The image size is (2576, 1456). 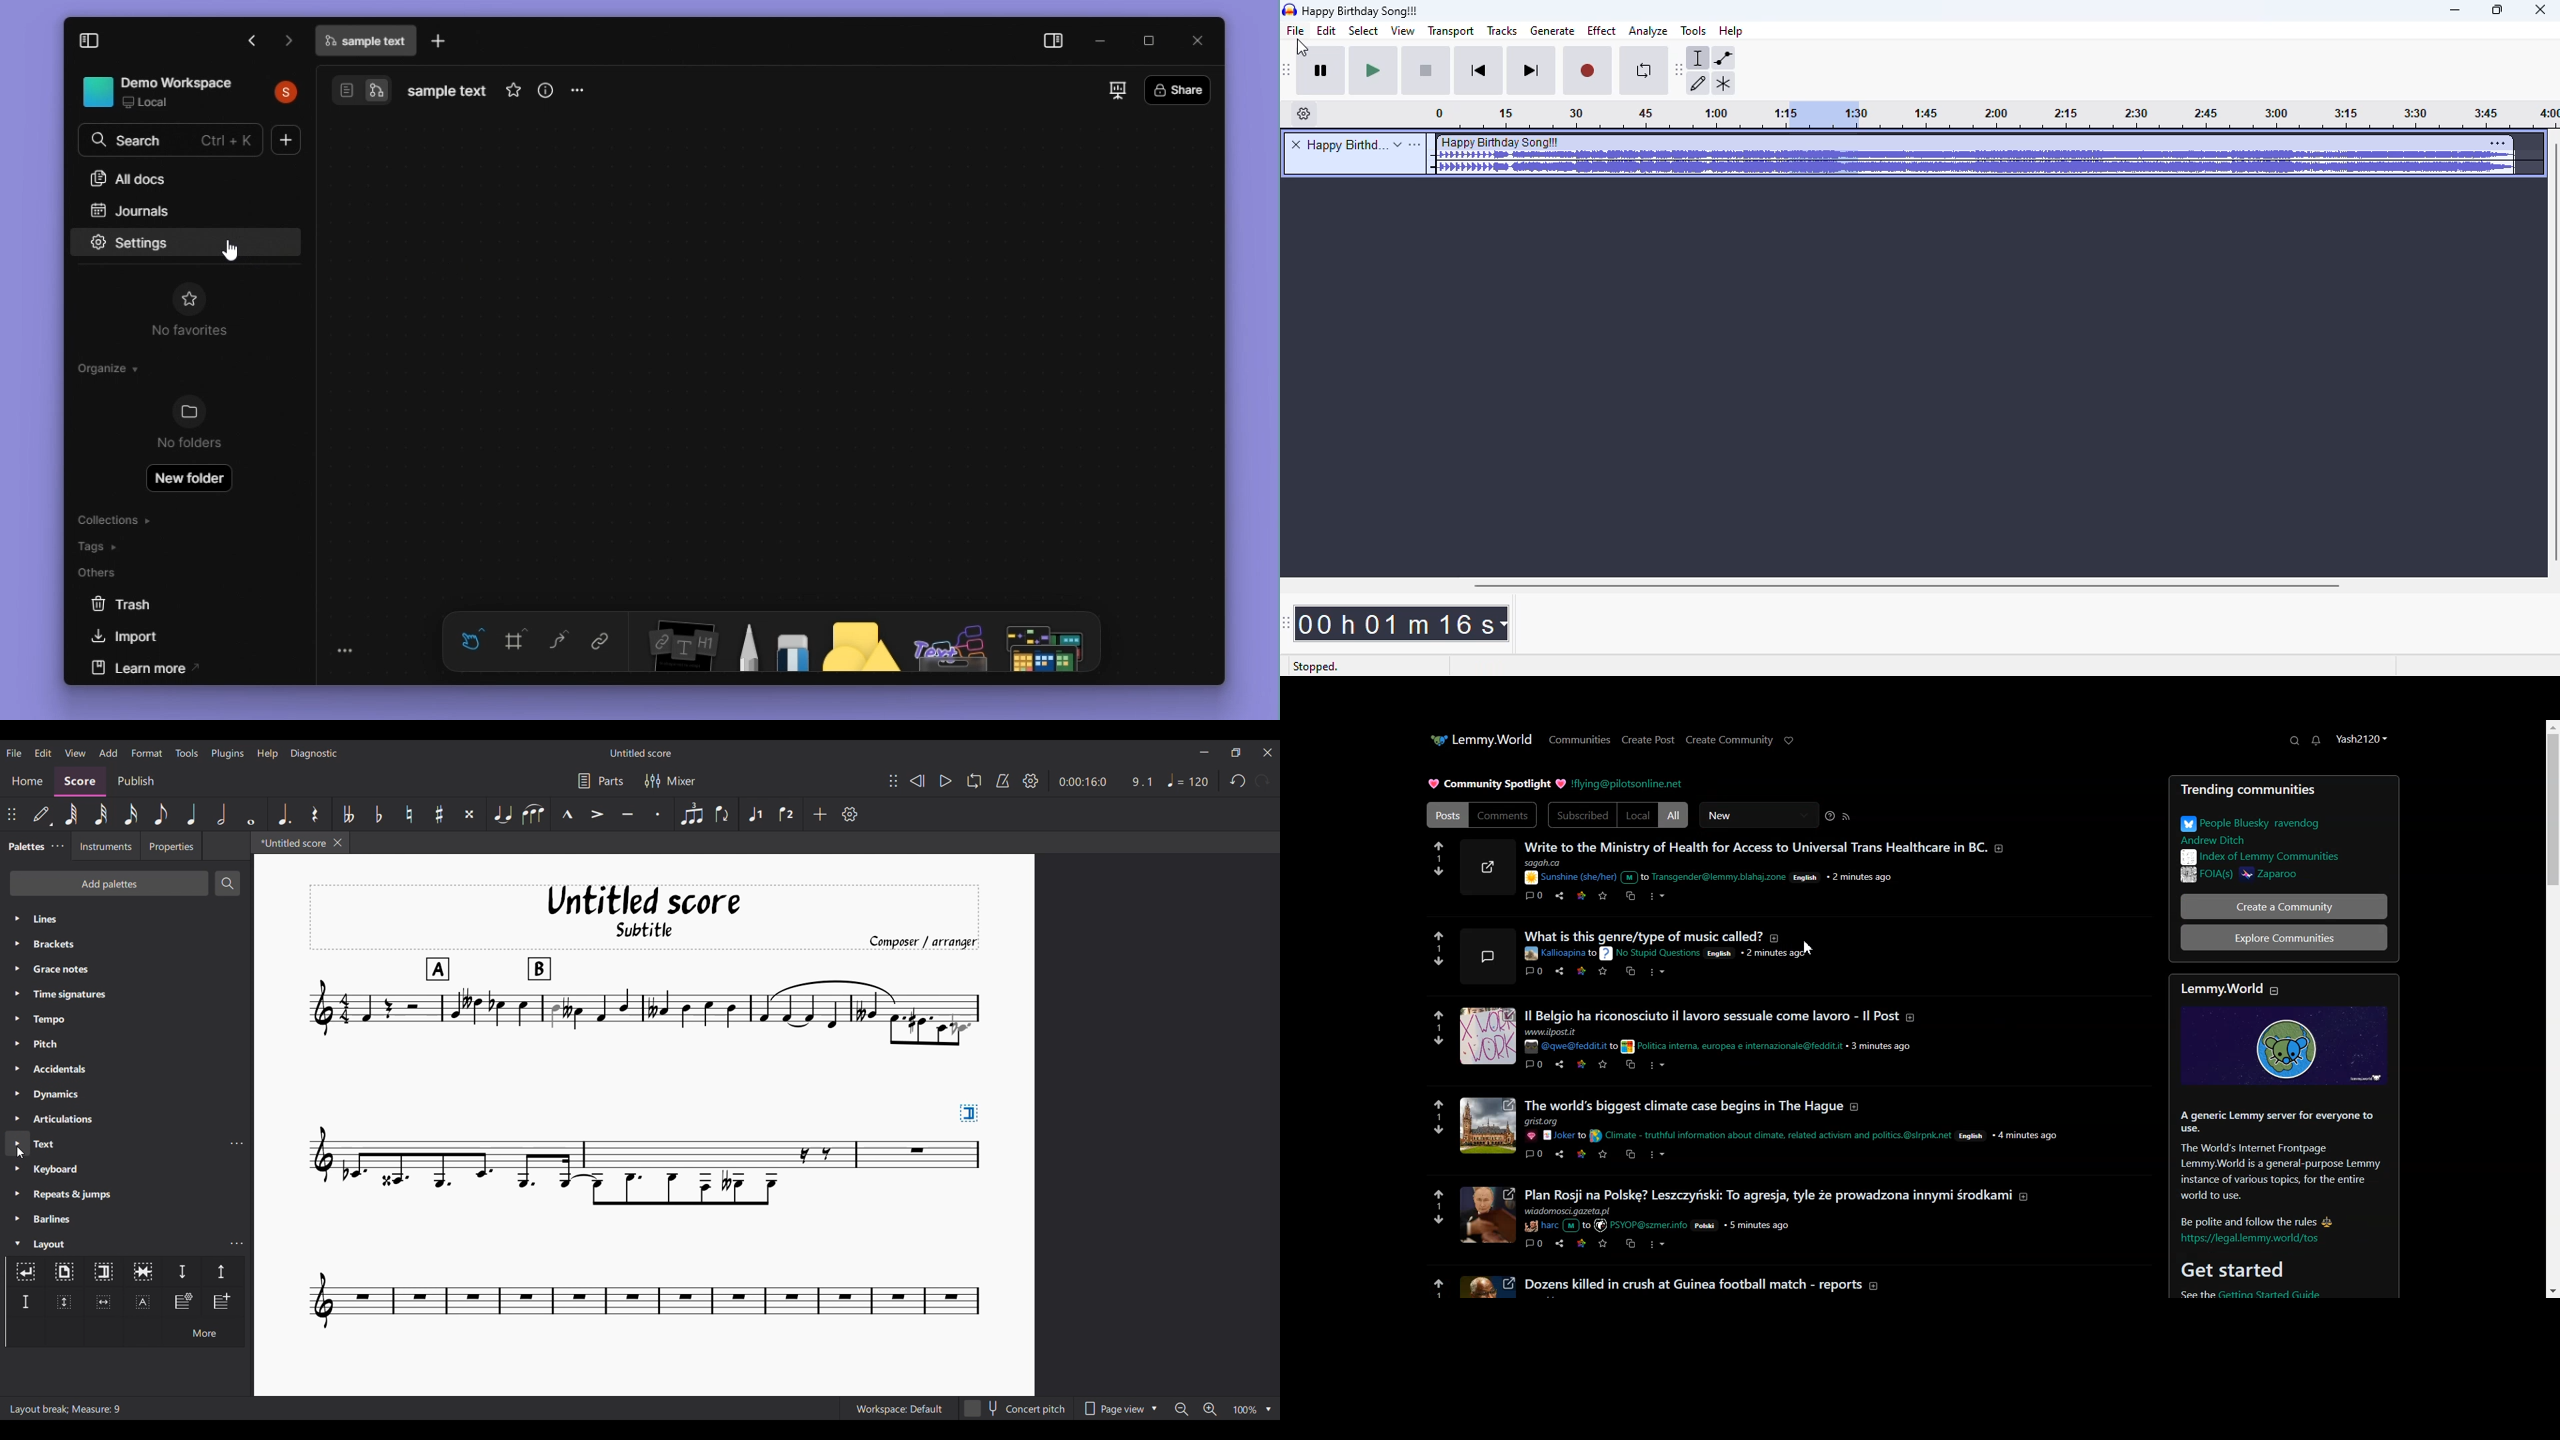 I want to click on text, so click(x=1692, y=1287).